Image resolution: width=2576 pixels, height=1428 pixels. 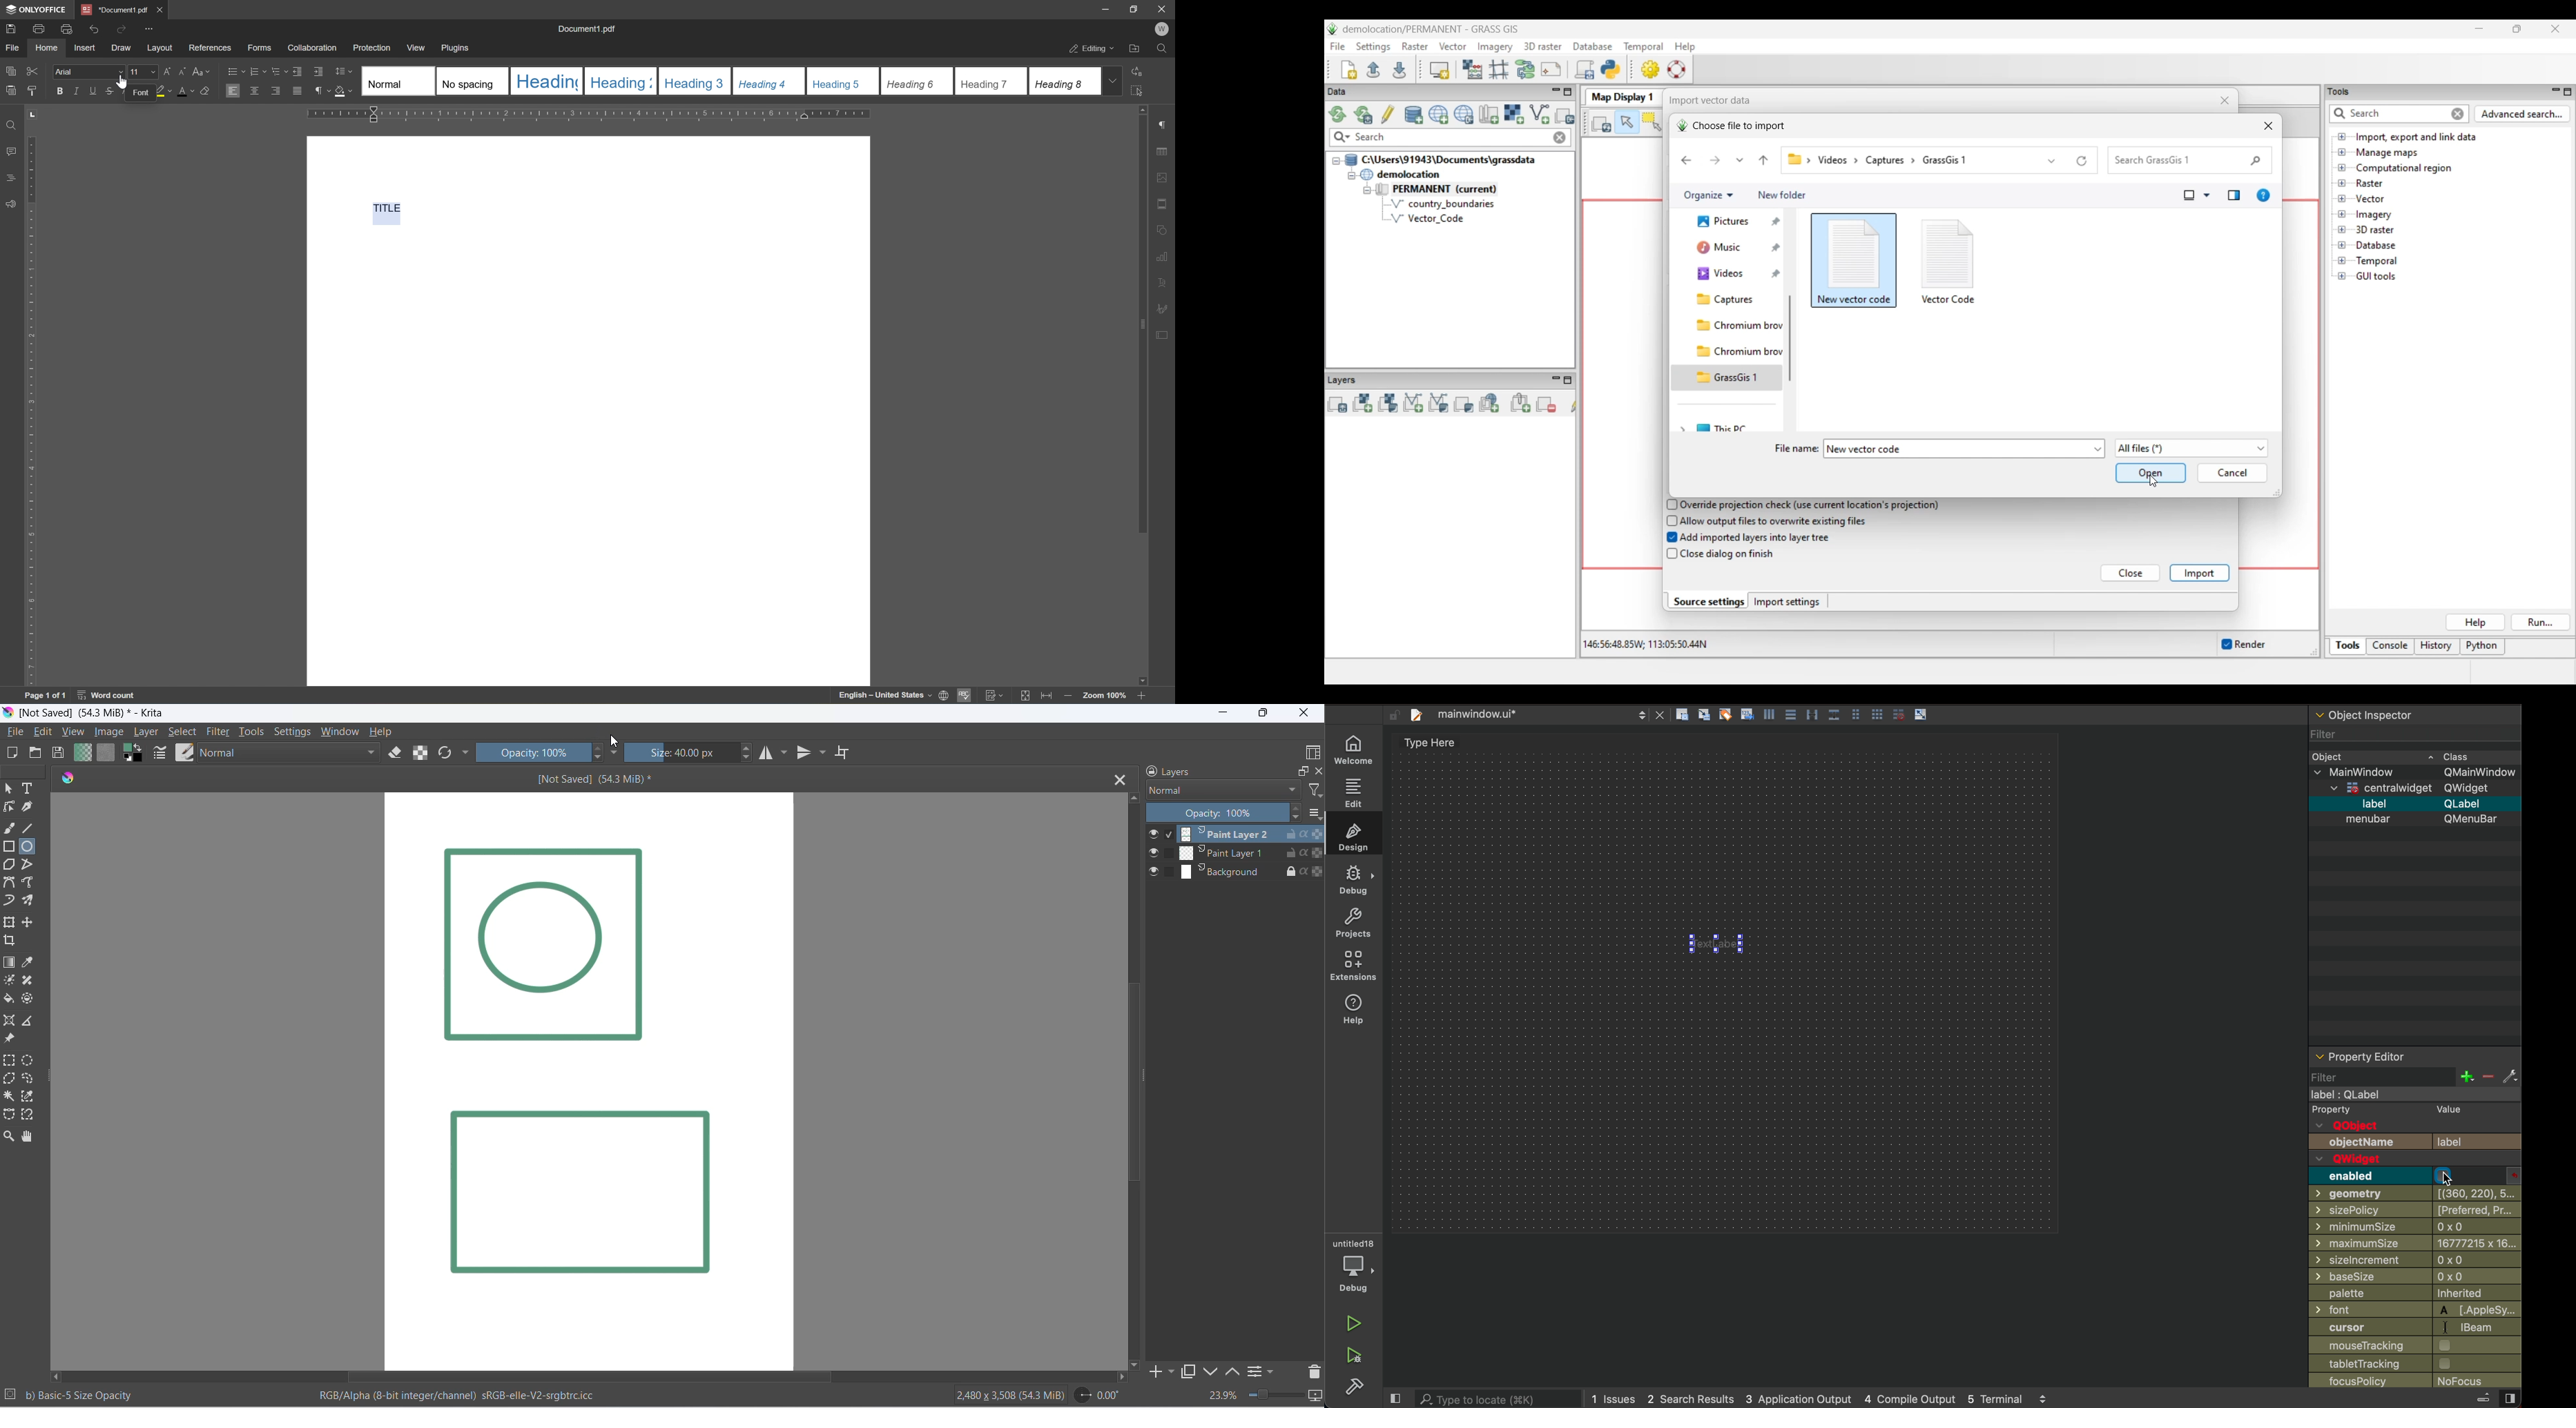 I want to click on plugins, so click(x=456, y=48).